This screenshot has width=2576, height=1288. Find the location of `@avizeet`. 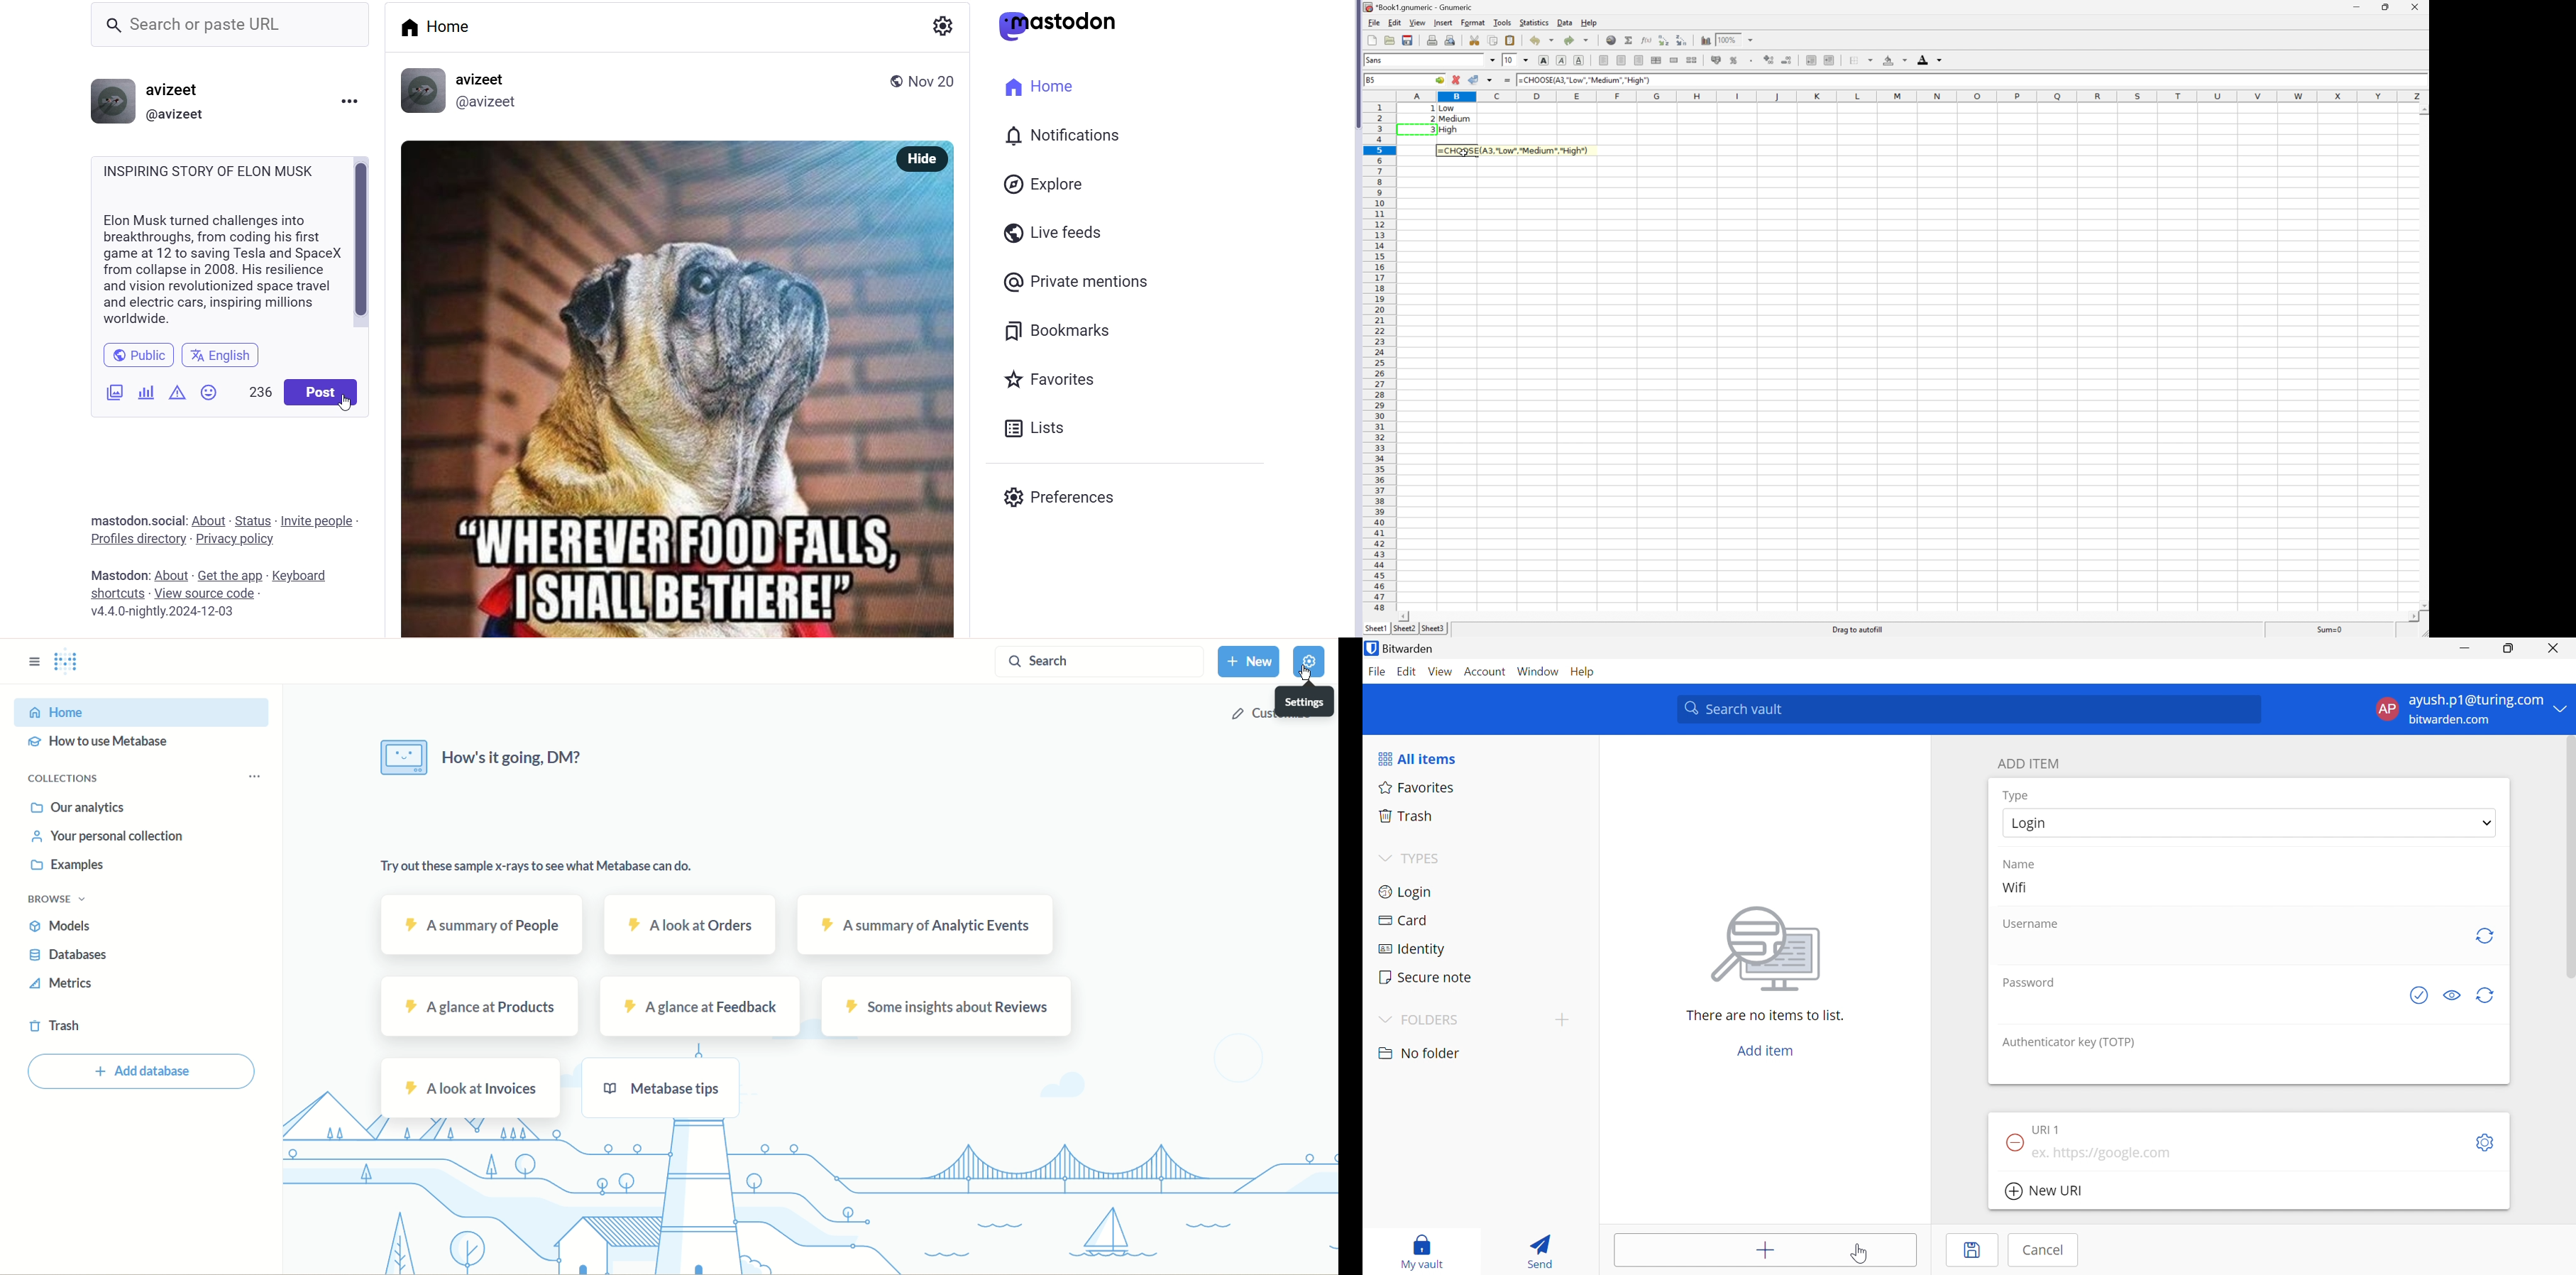

@avizeet is located at coordinates (491, 102).